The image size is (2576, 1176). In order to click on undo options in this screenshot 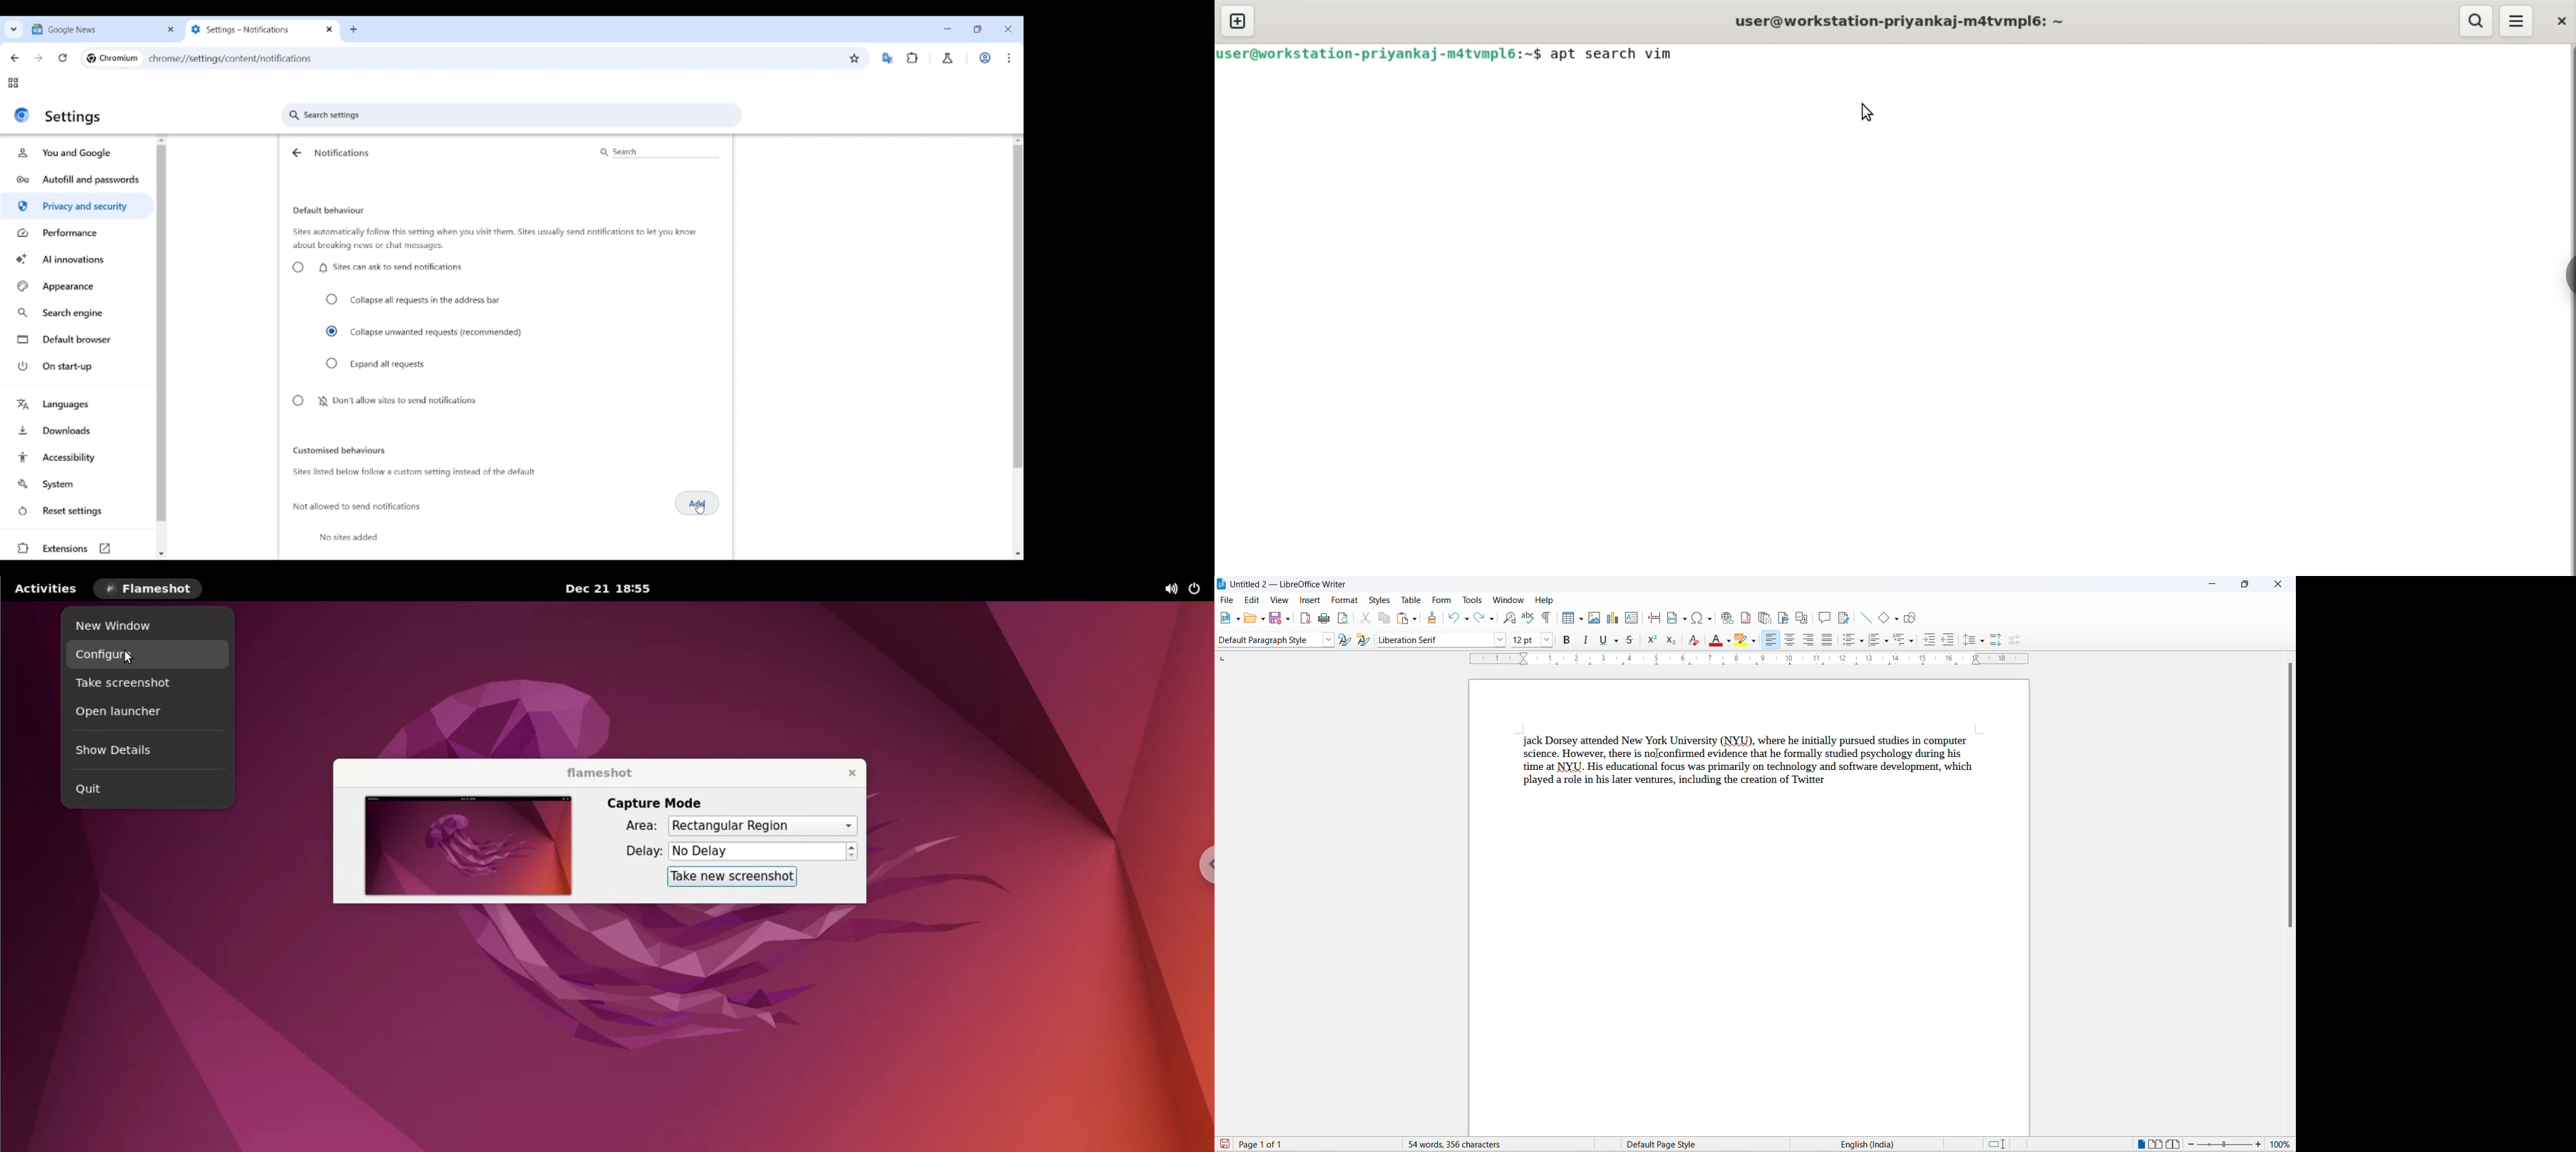, I will do `click(1468, 619)`.